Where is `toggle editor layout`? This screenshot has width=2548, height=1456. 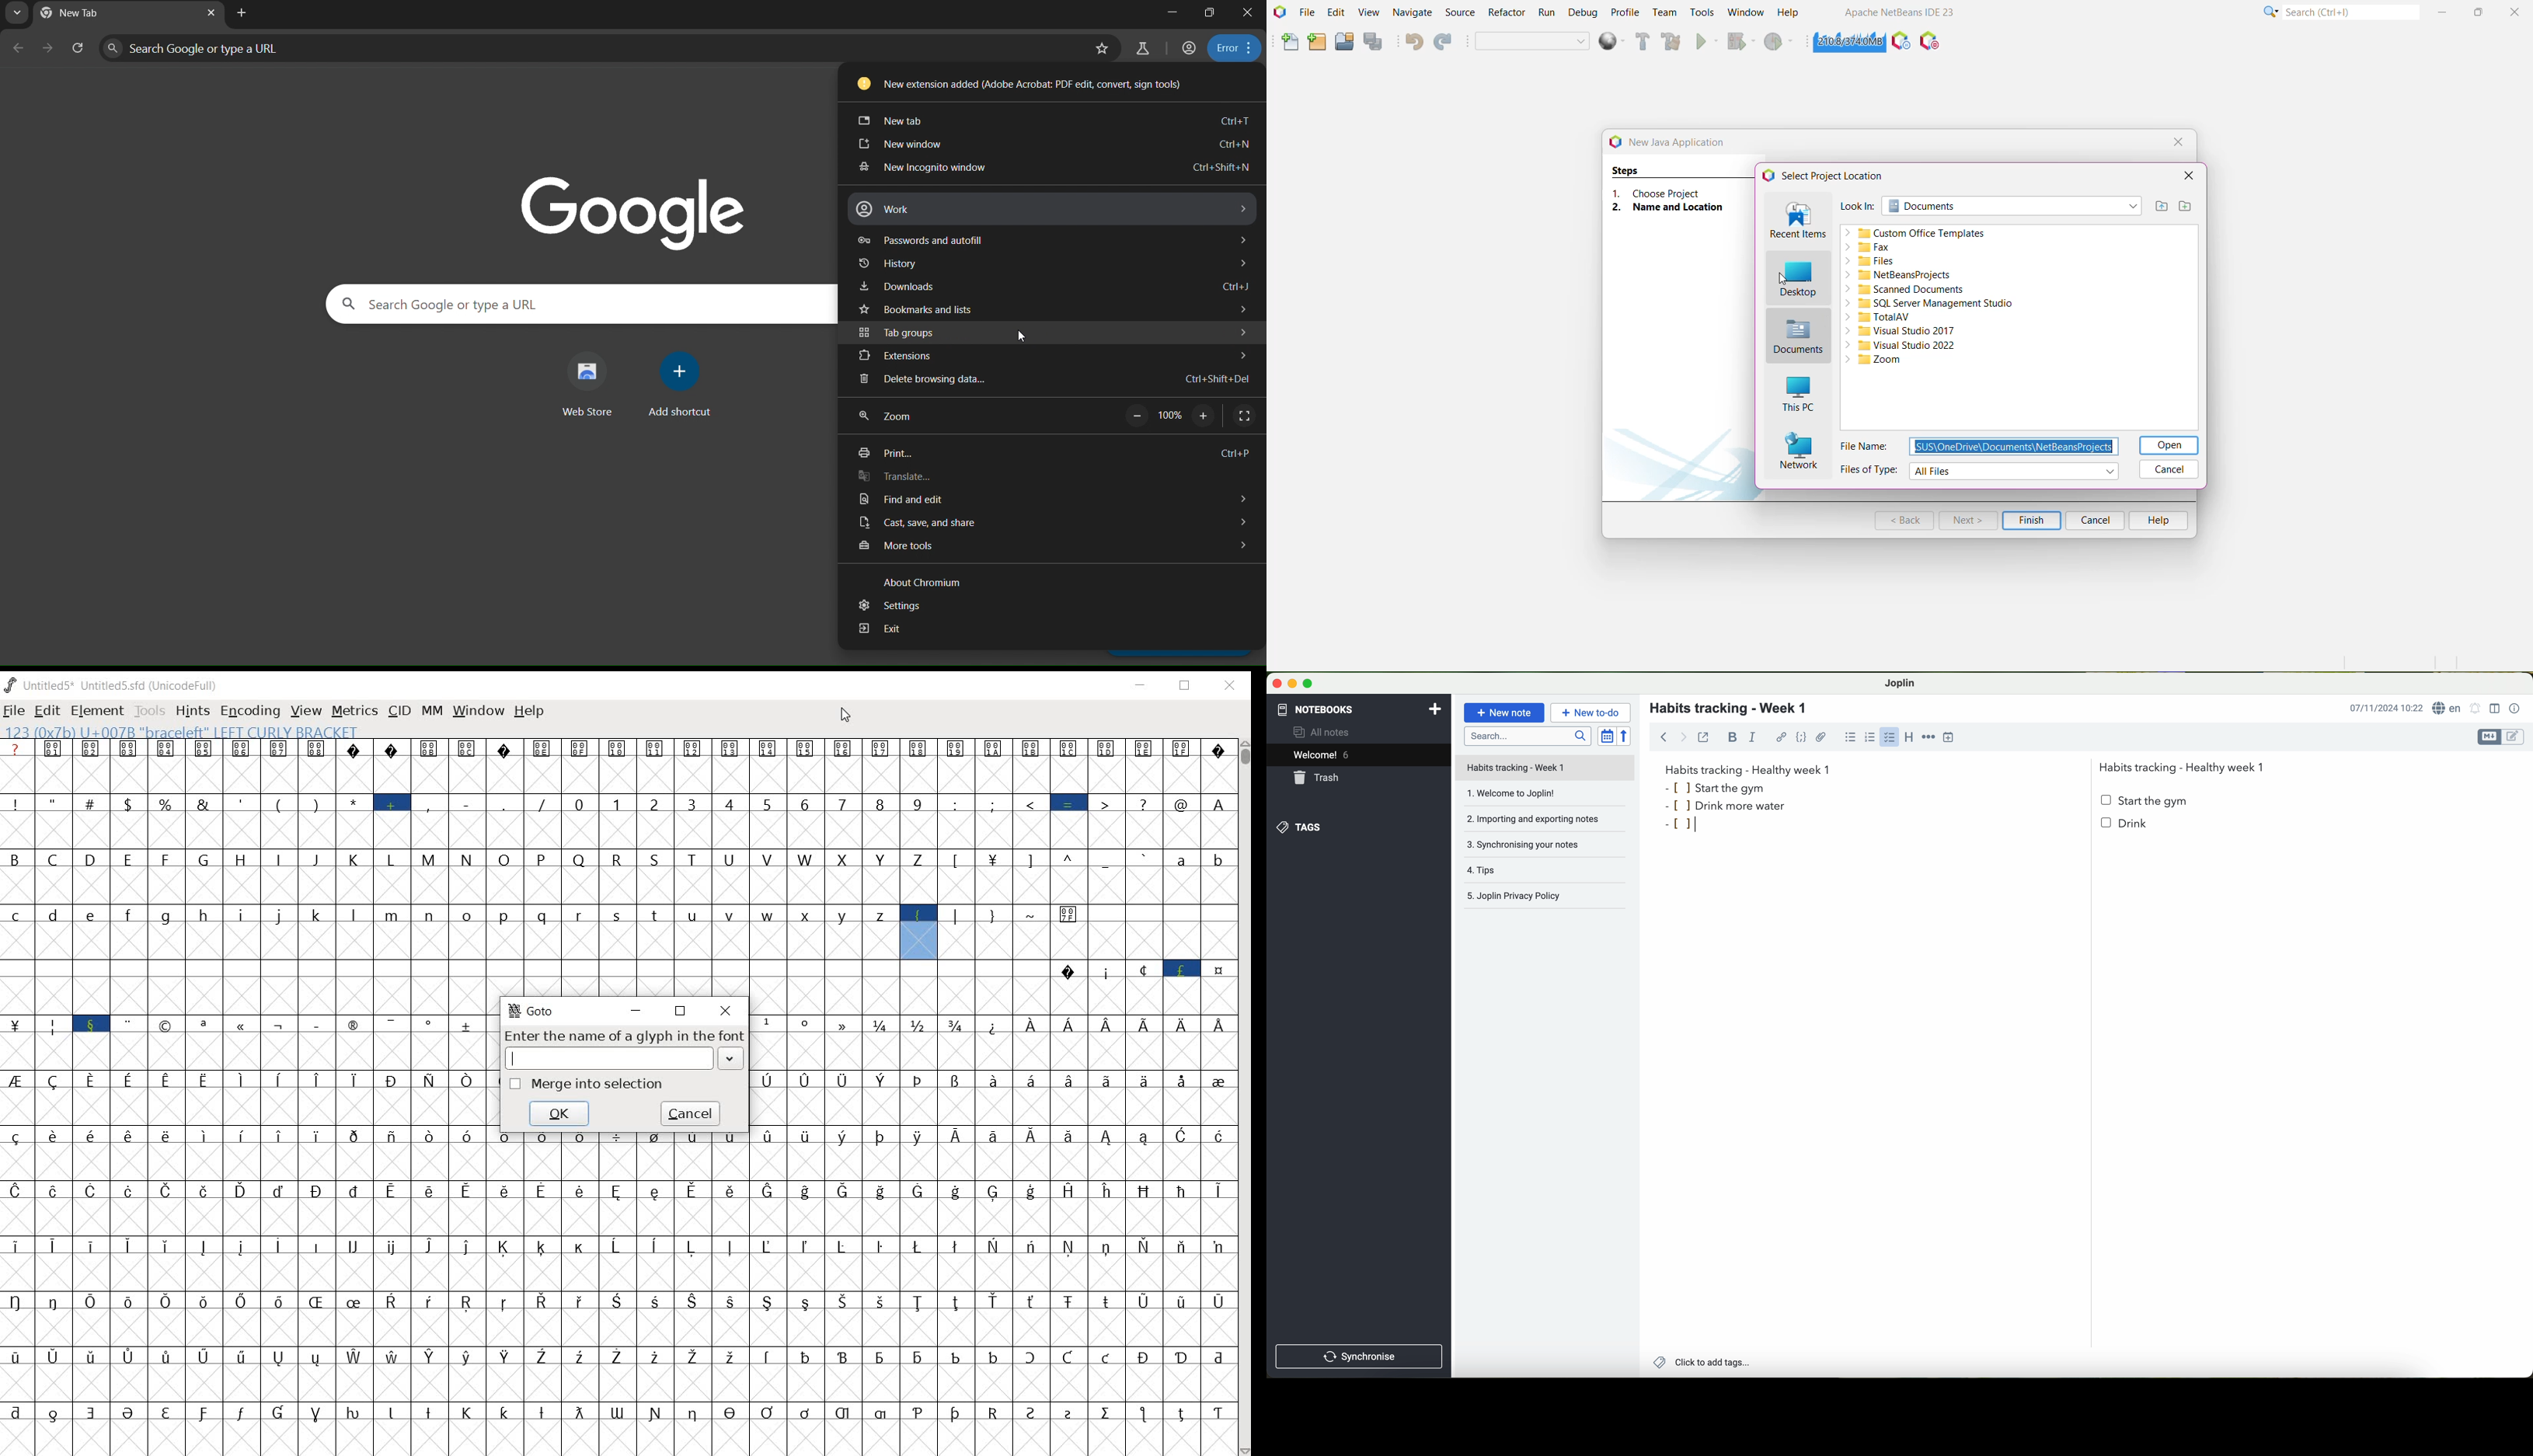 toggle editor layout is located at coordinates (2495, 709).